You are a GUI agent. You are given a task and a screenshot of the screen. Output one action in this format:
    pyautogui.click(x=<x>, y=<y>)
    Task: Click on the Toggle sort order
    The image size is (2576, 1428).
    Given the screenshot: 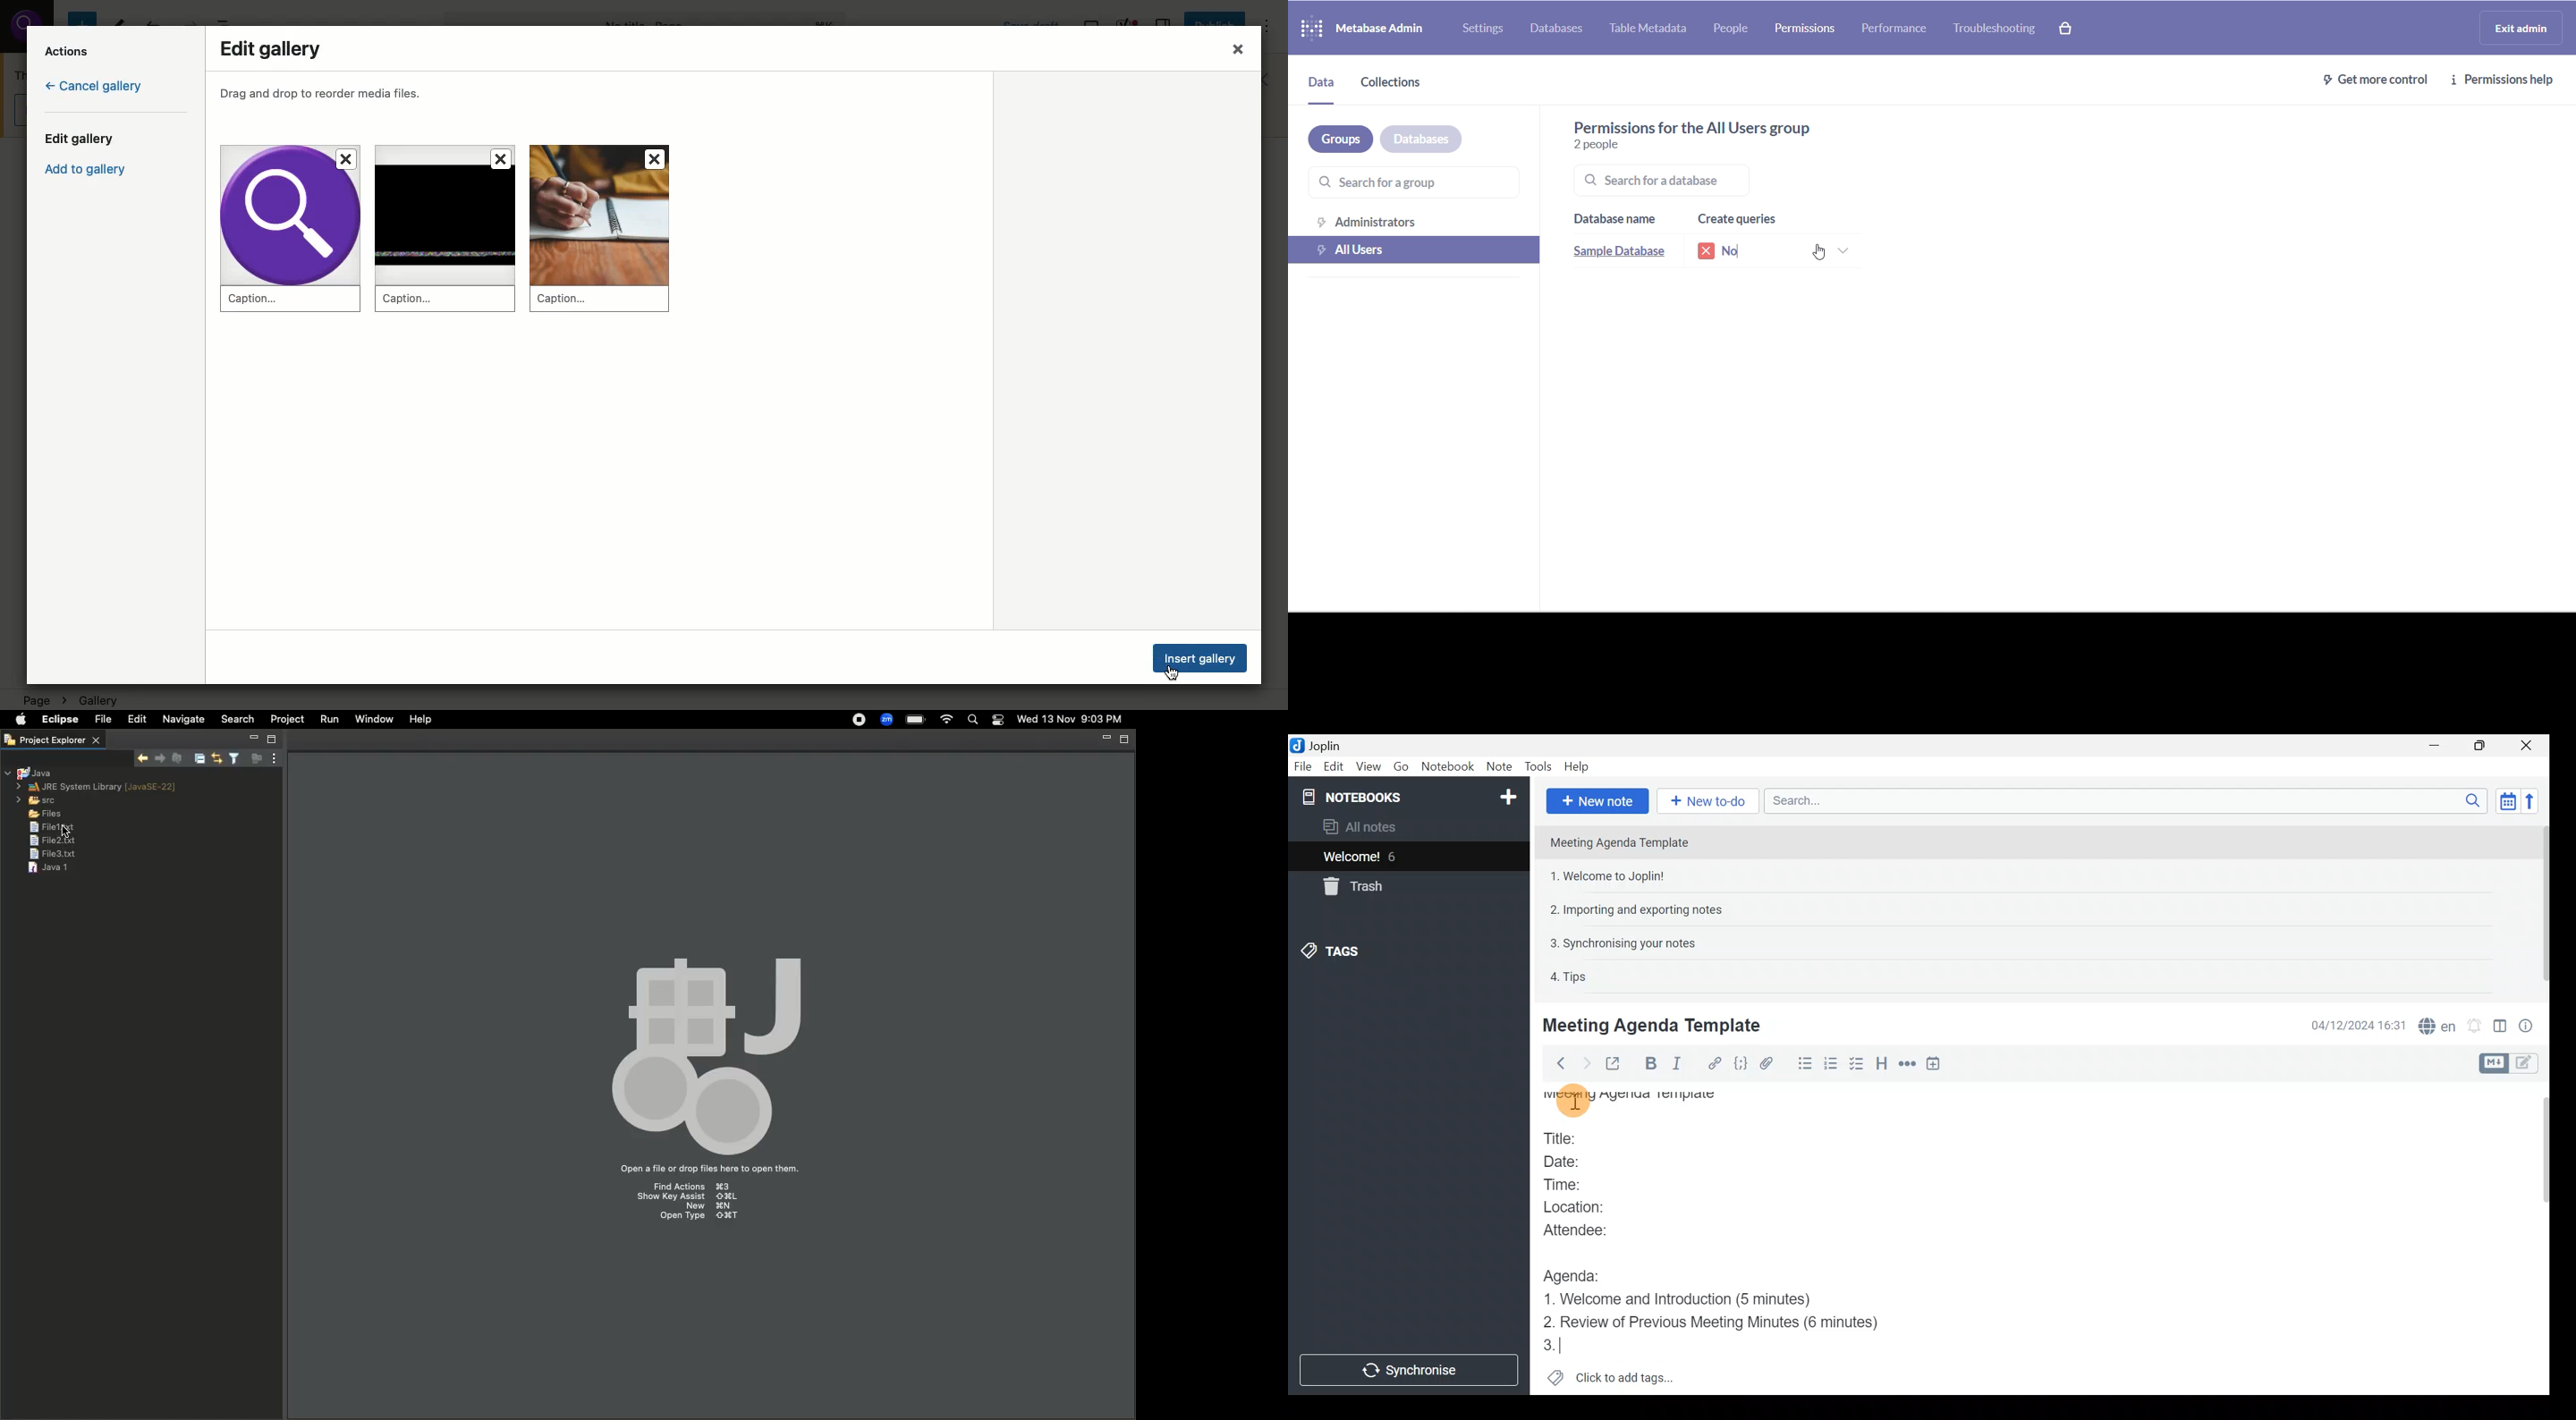 What is the action you would take?
    pyautogui.click(x=2506, y=799)
    